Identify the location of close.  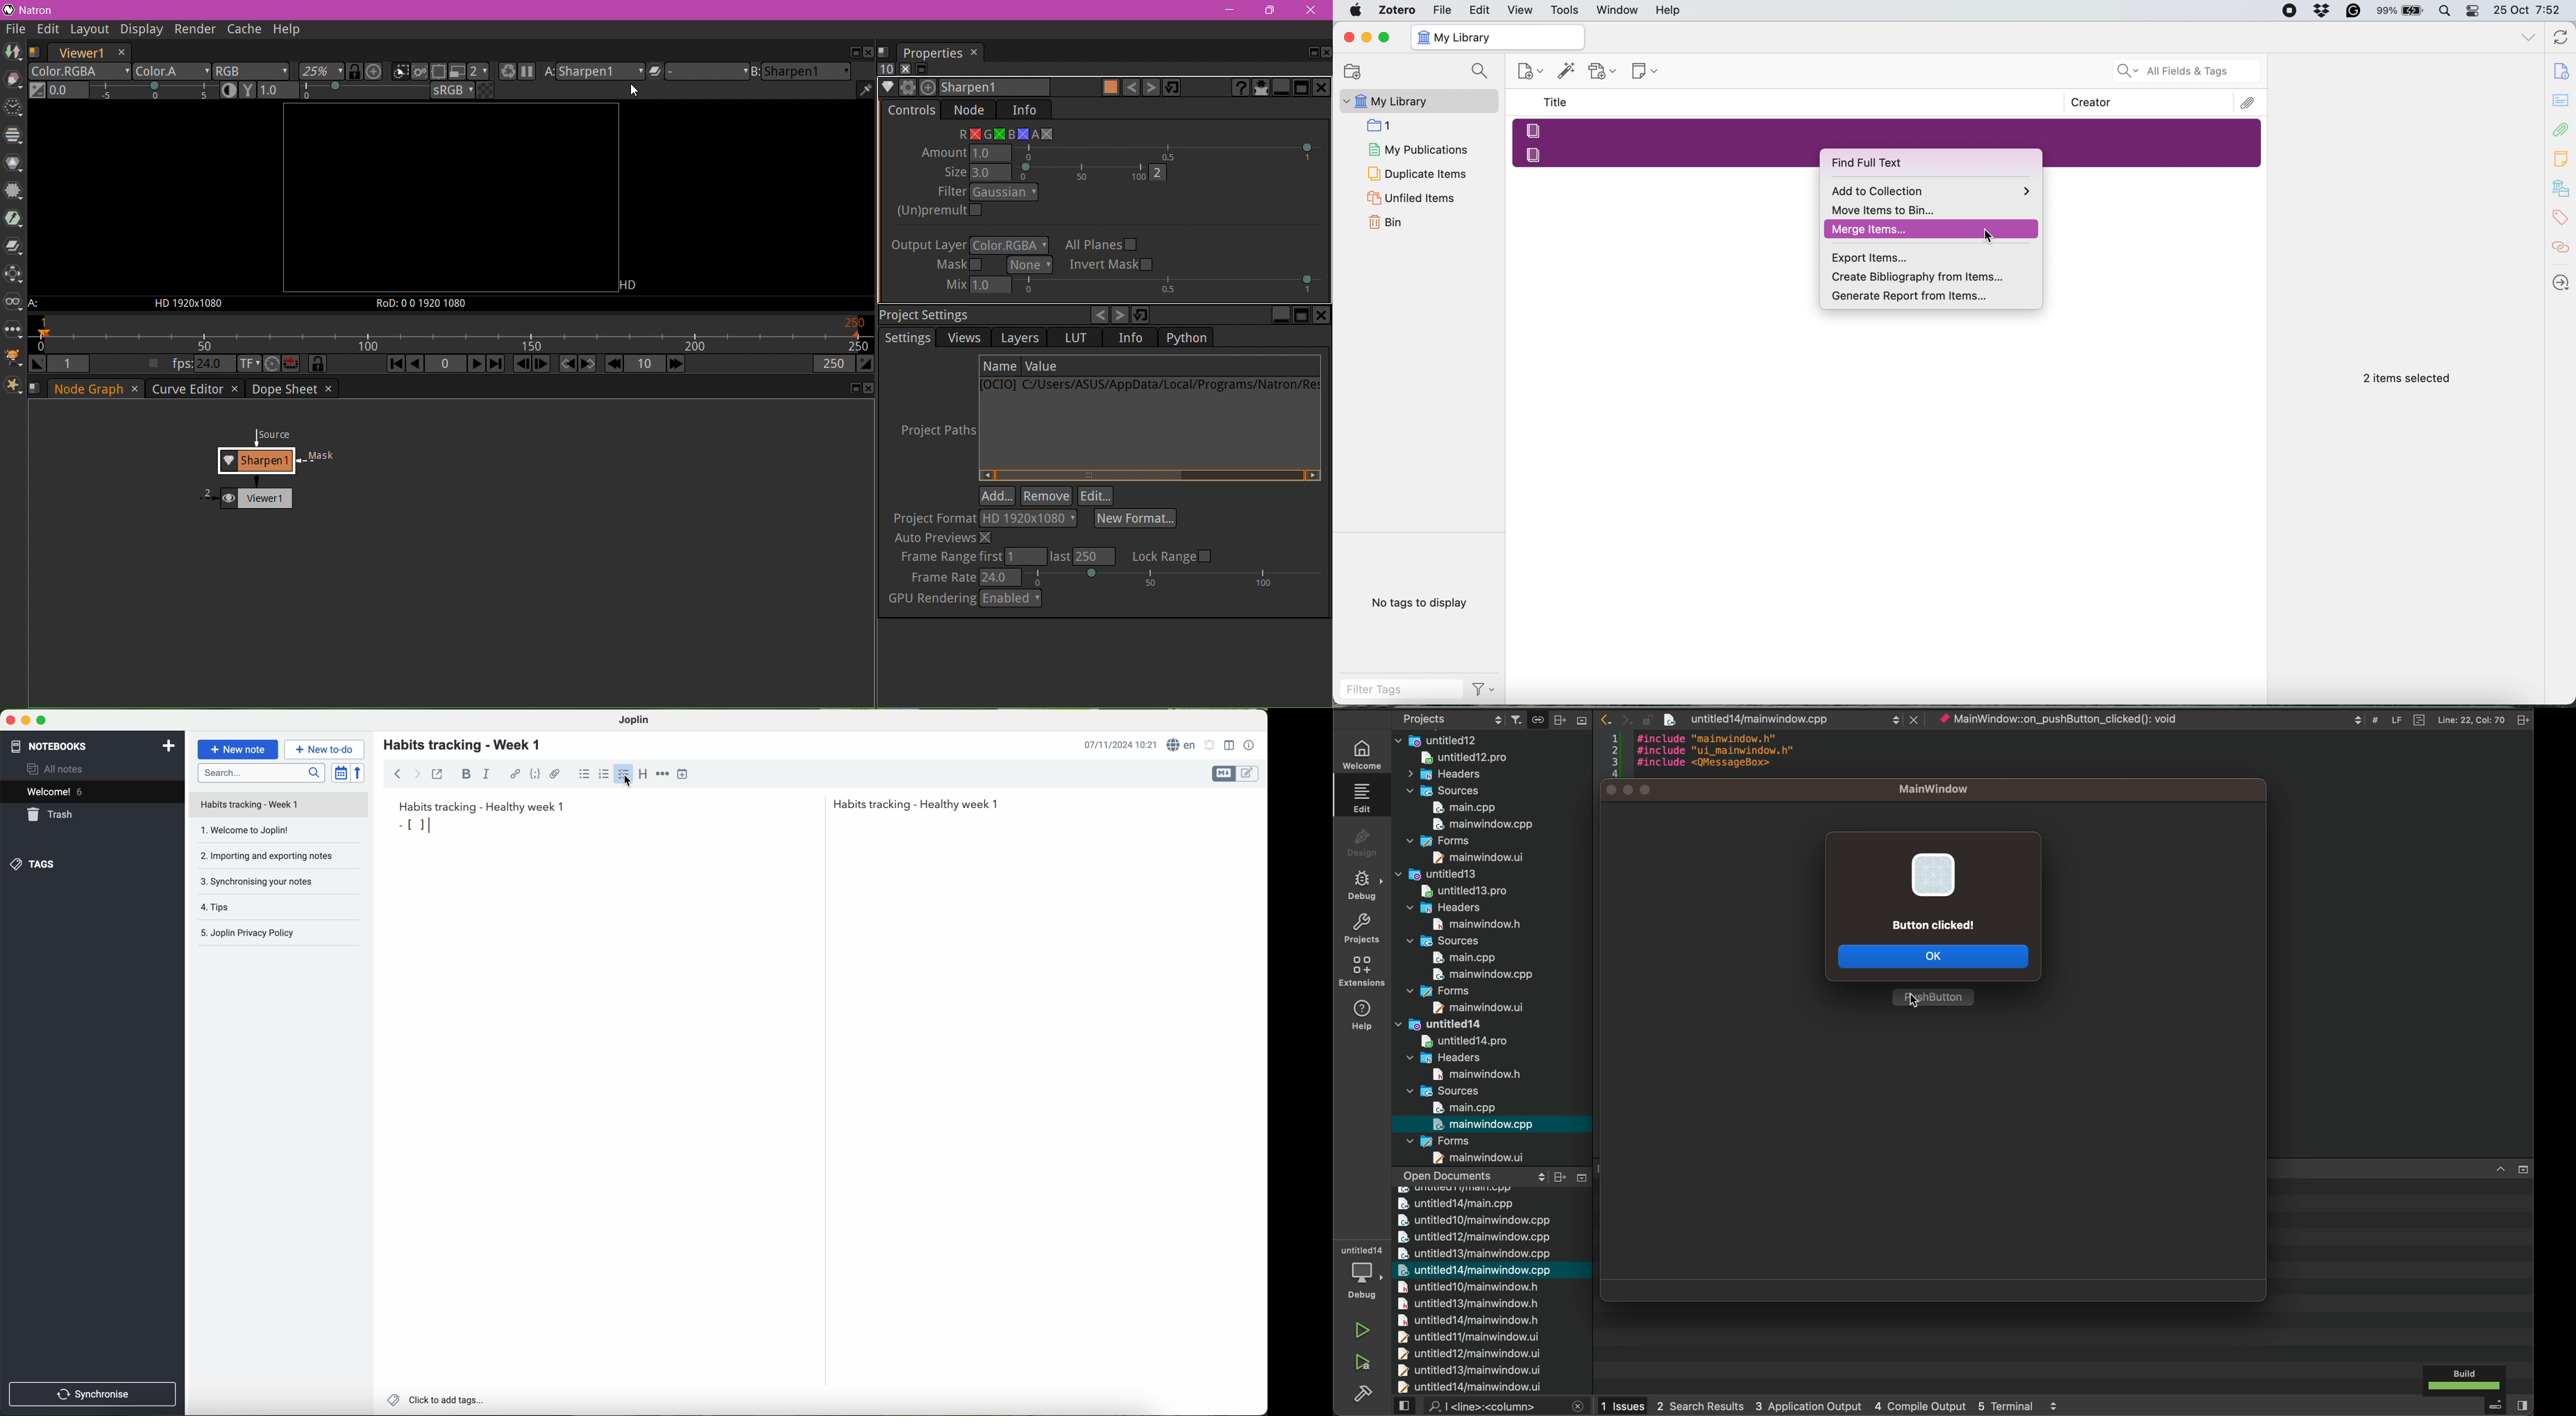
(8, 718).